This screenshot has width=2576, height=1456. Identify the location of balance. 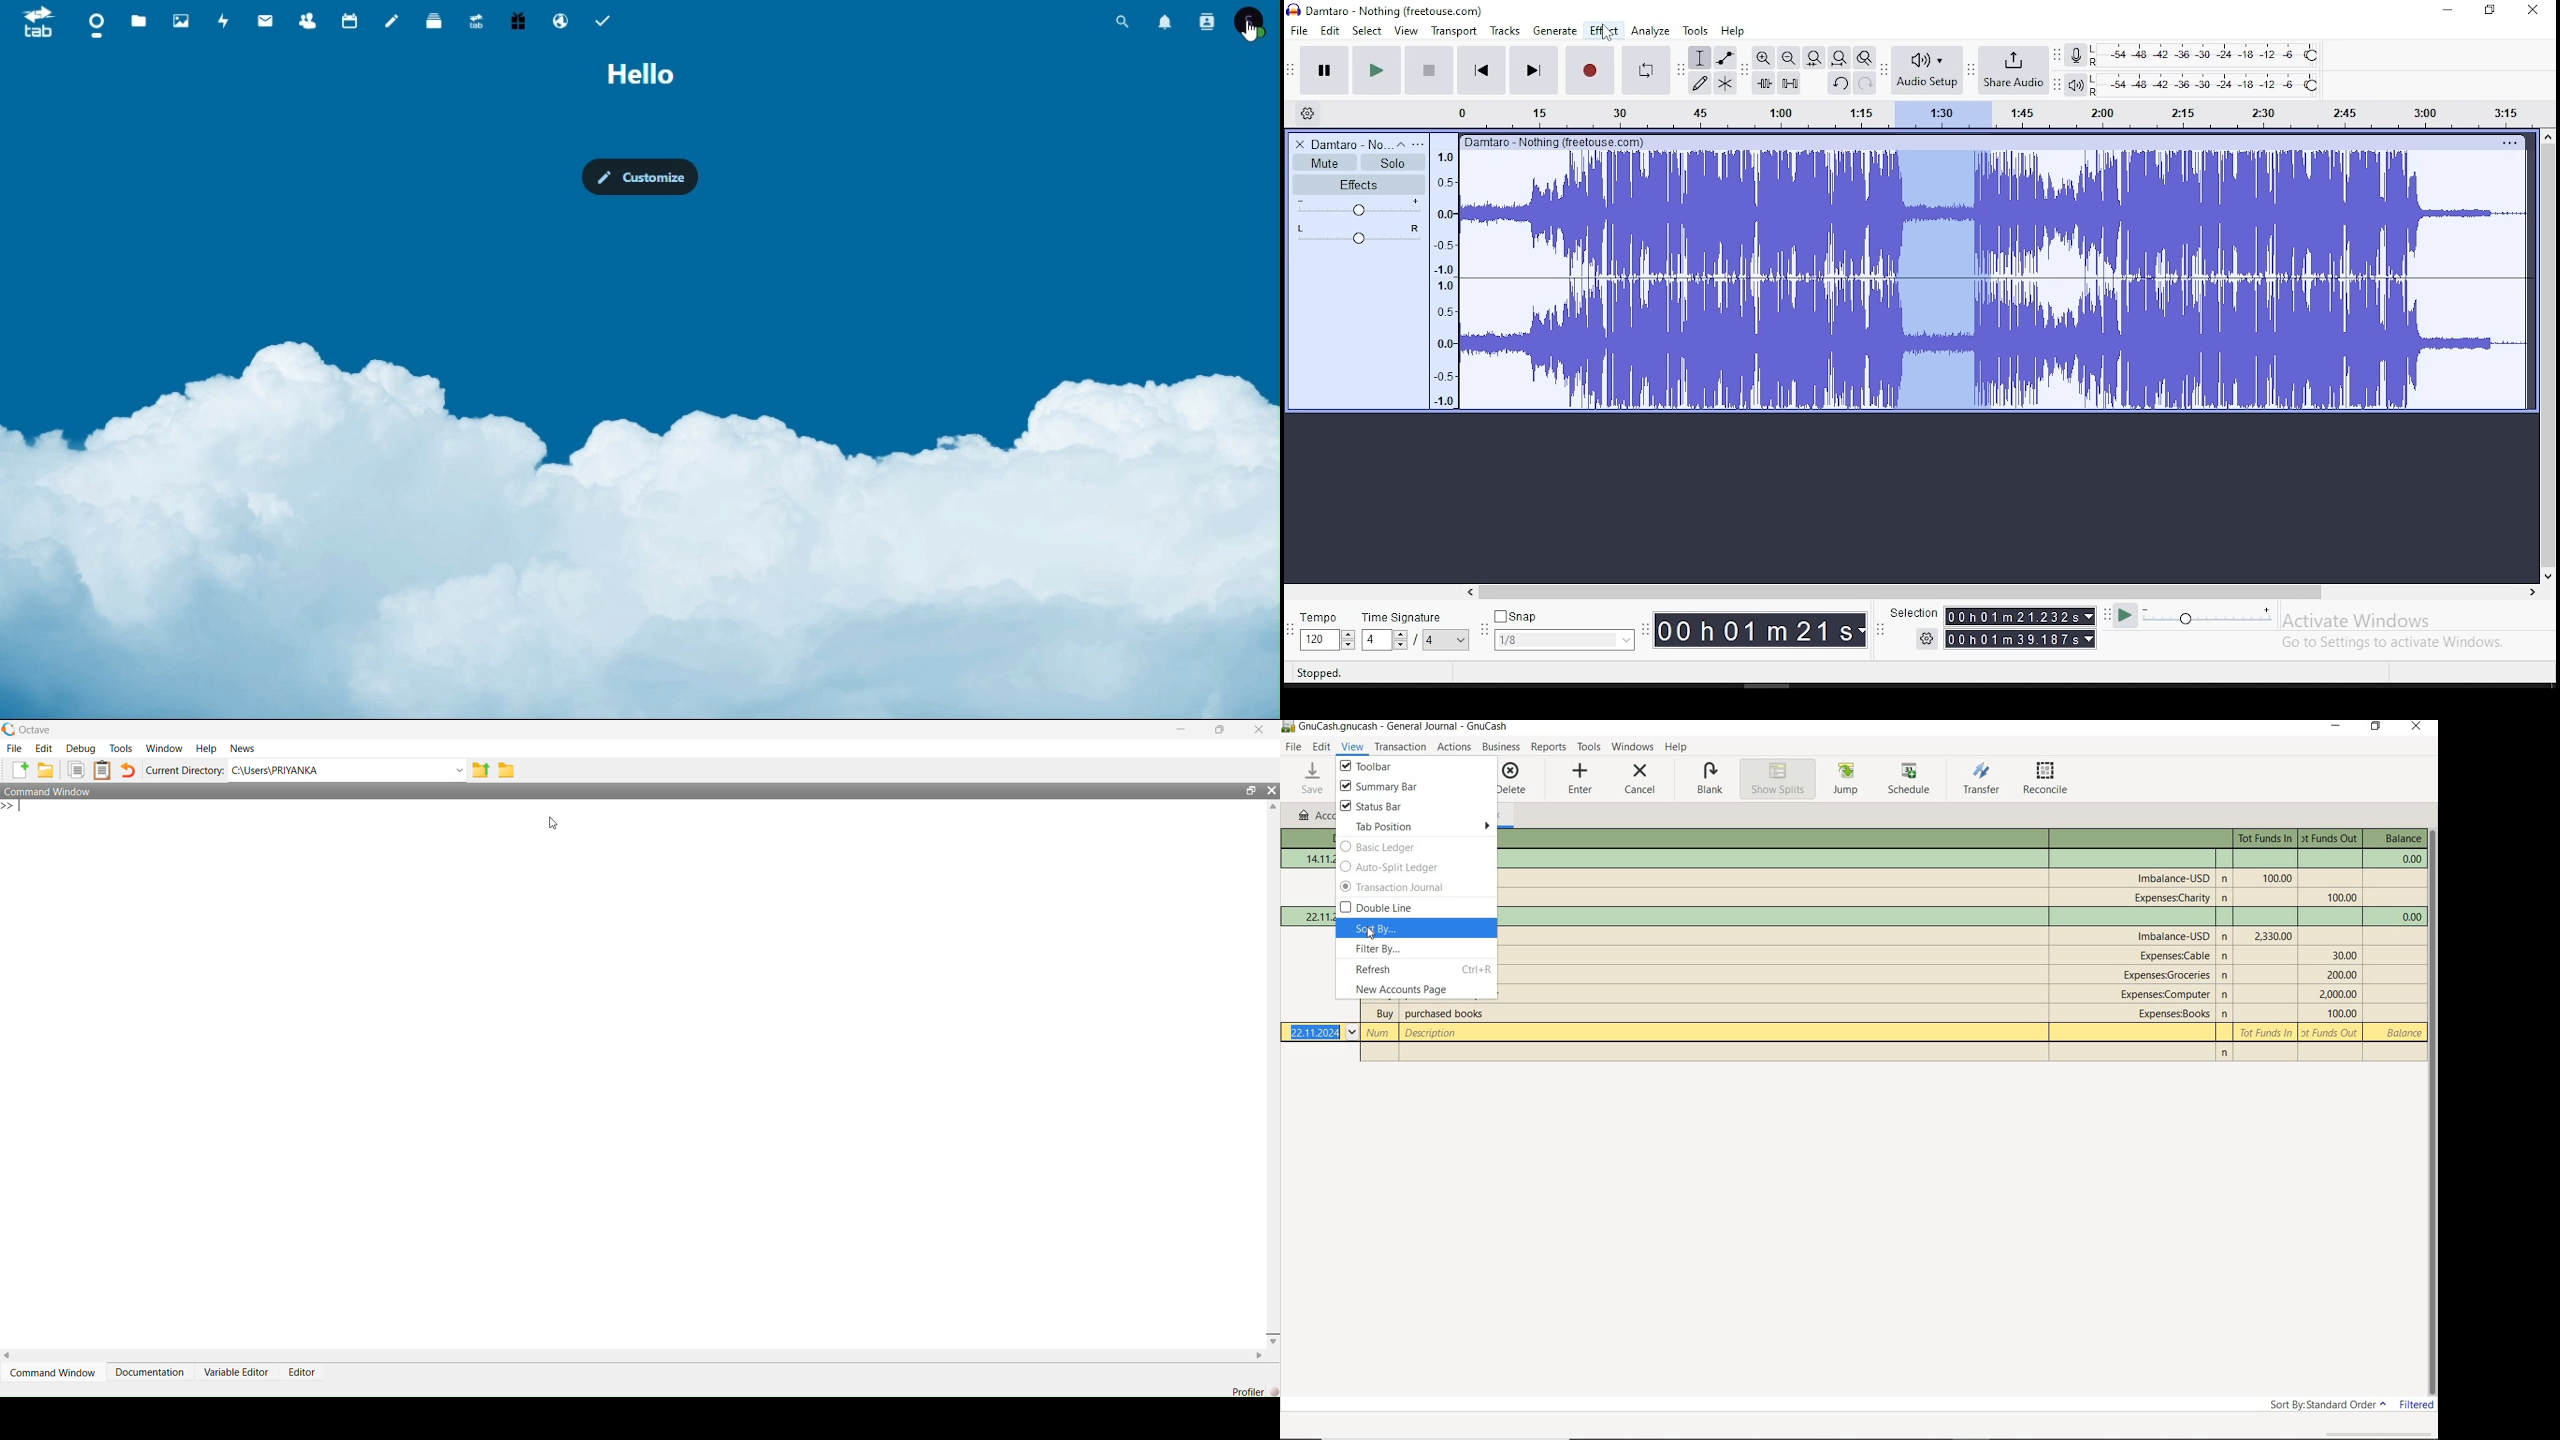
(2409, 917).